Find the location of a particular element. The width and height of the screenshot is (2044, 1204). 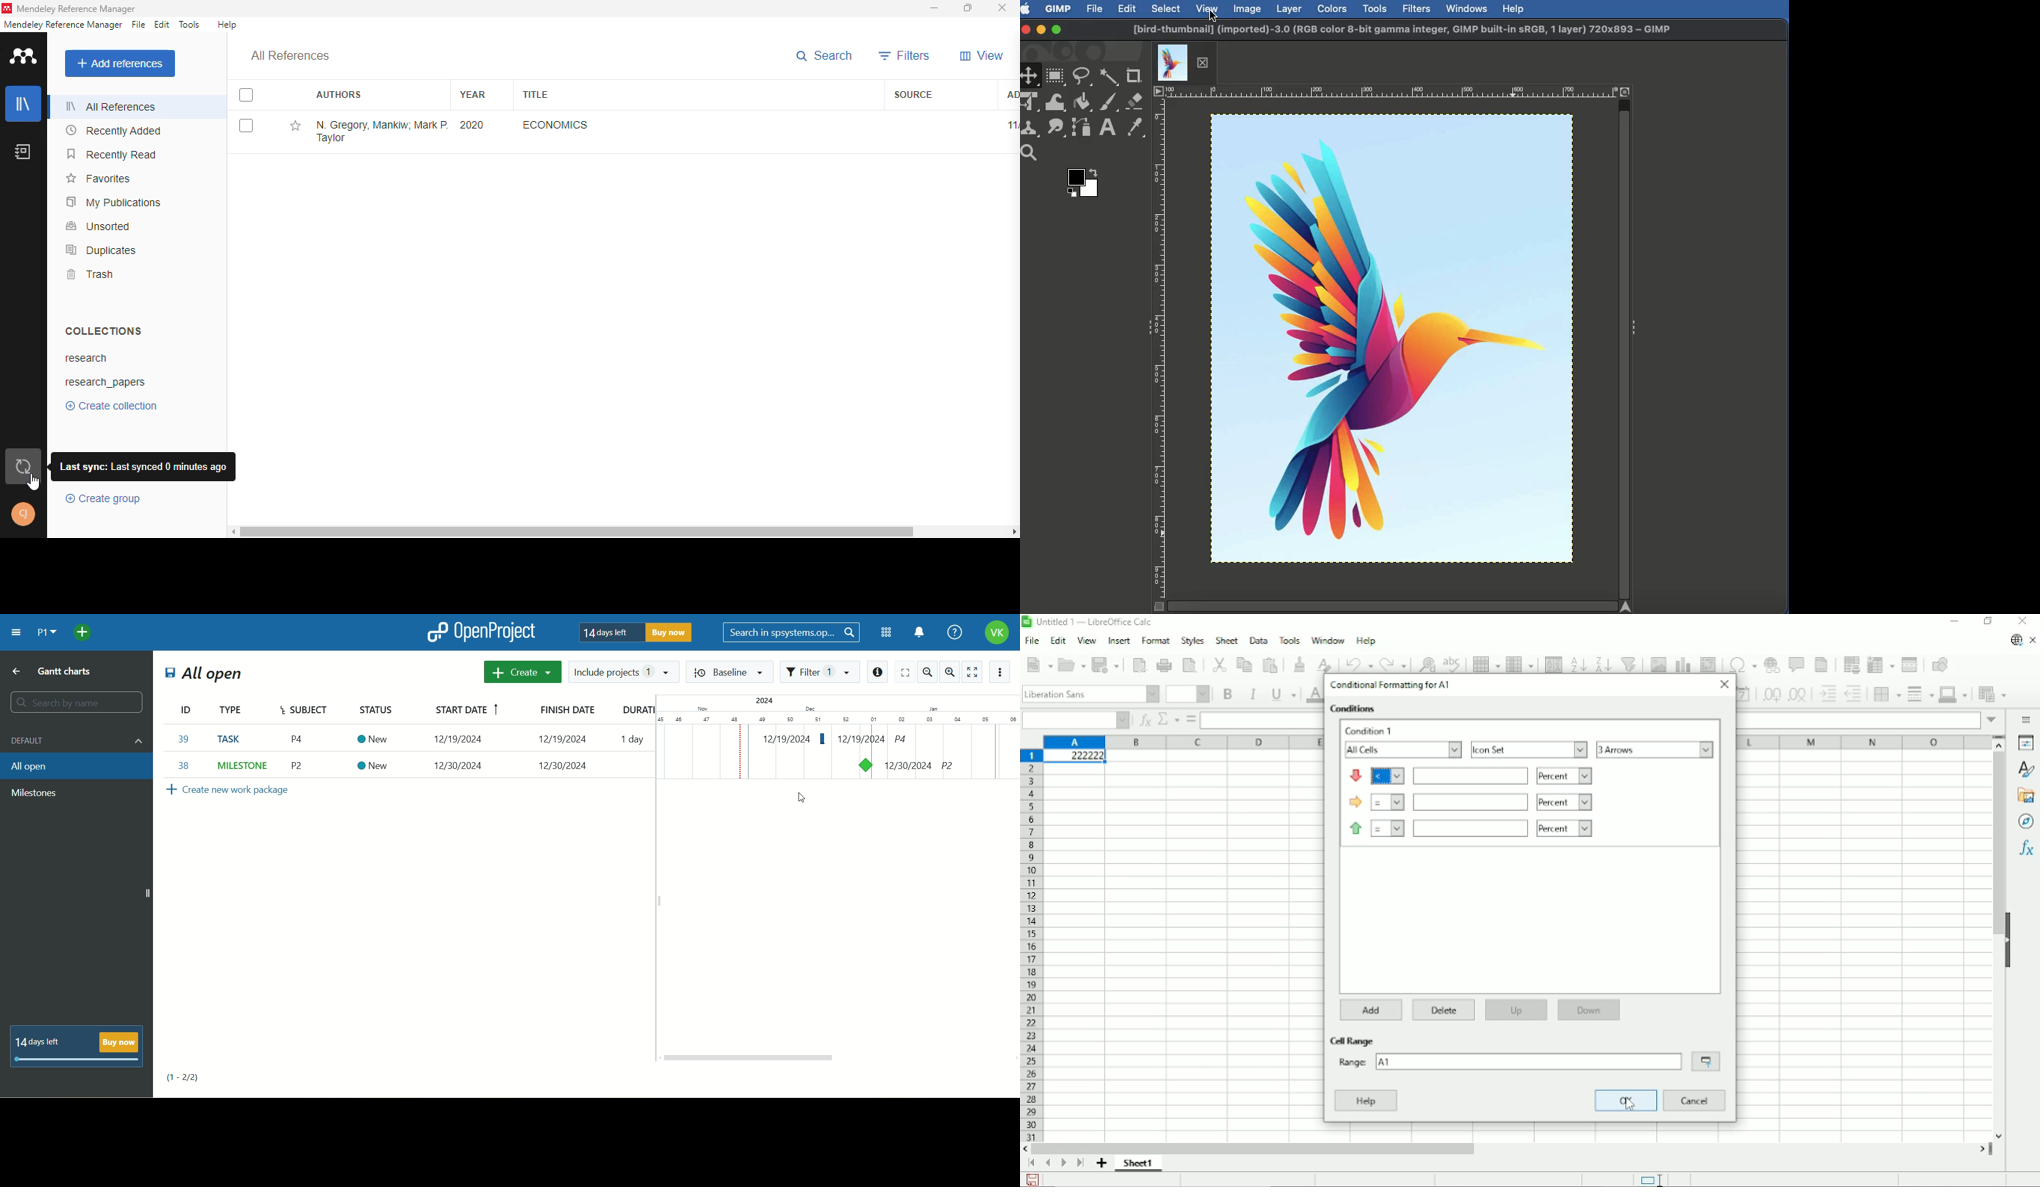

Underline is located at coordinates (1283, 694).